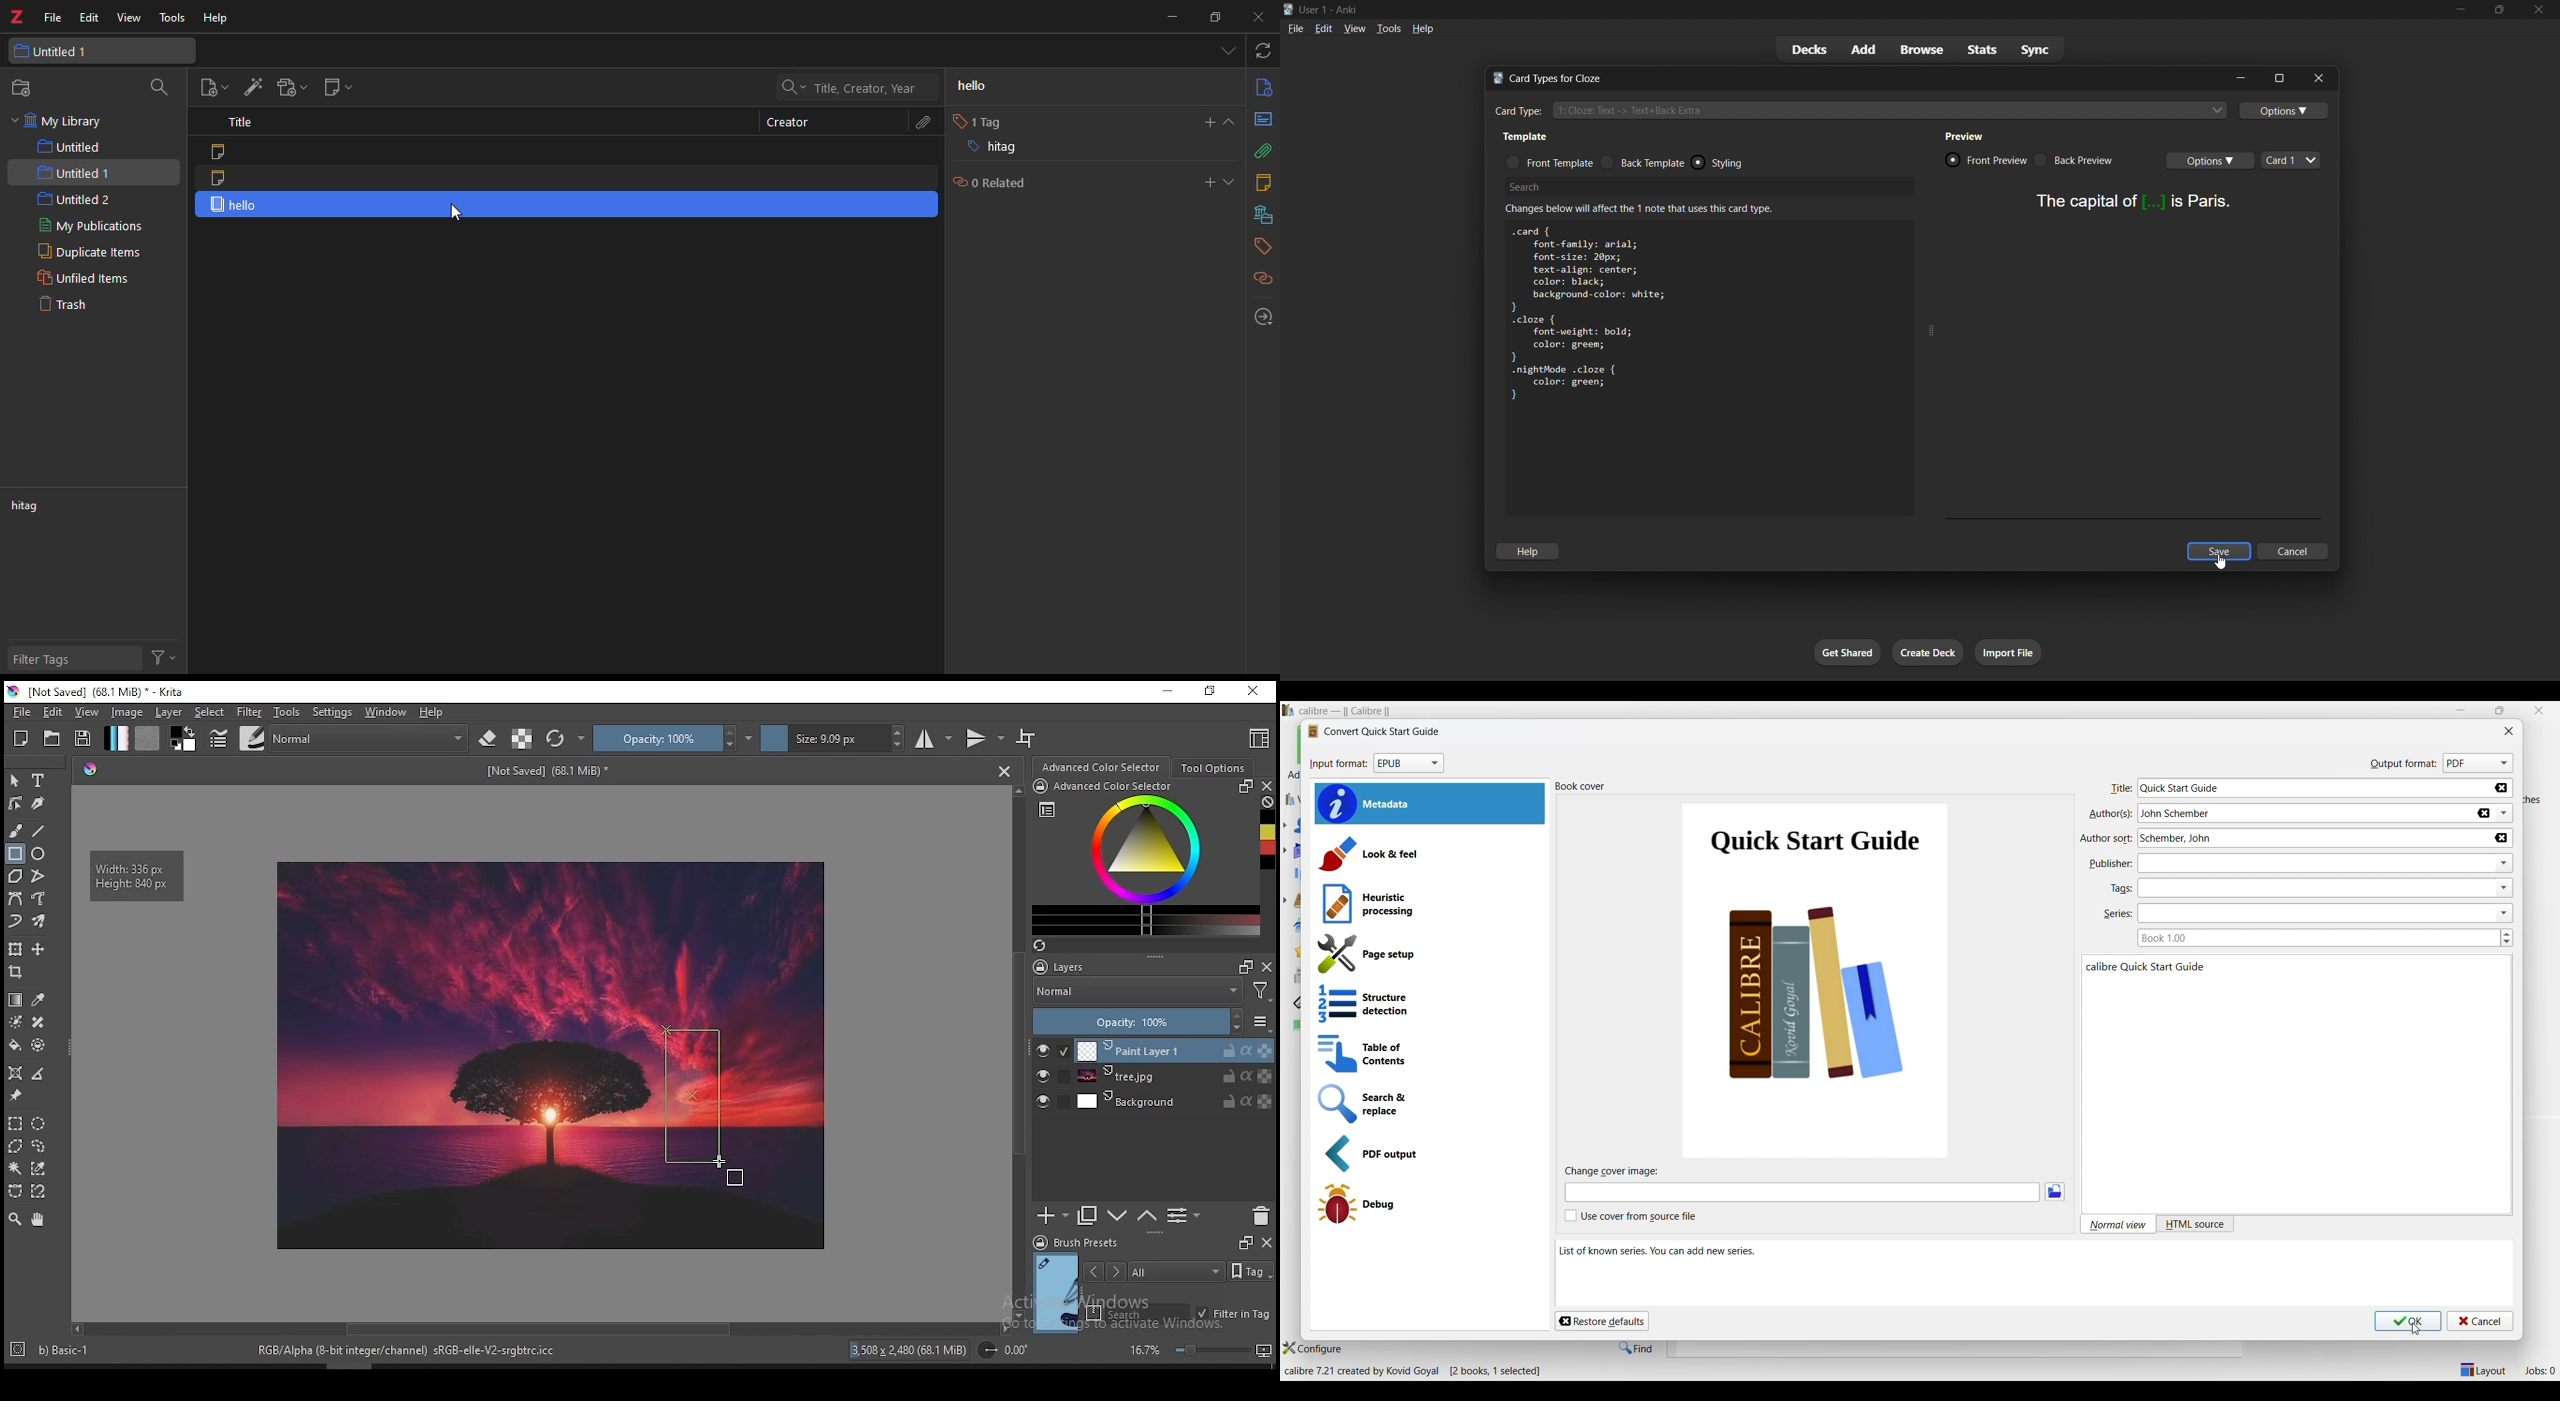 The image size is (2576, 1428). I want to click on polygon selection tool, so click(12, 1146).